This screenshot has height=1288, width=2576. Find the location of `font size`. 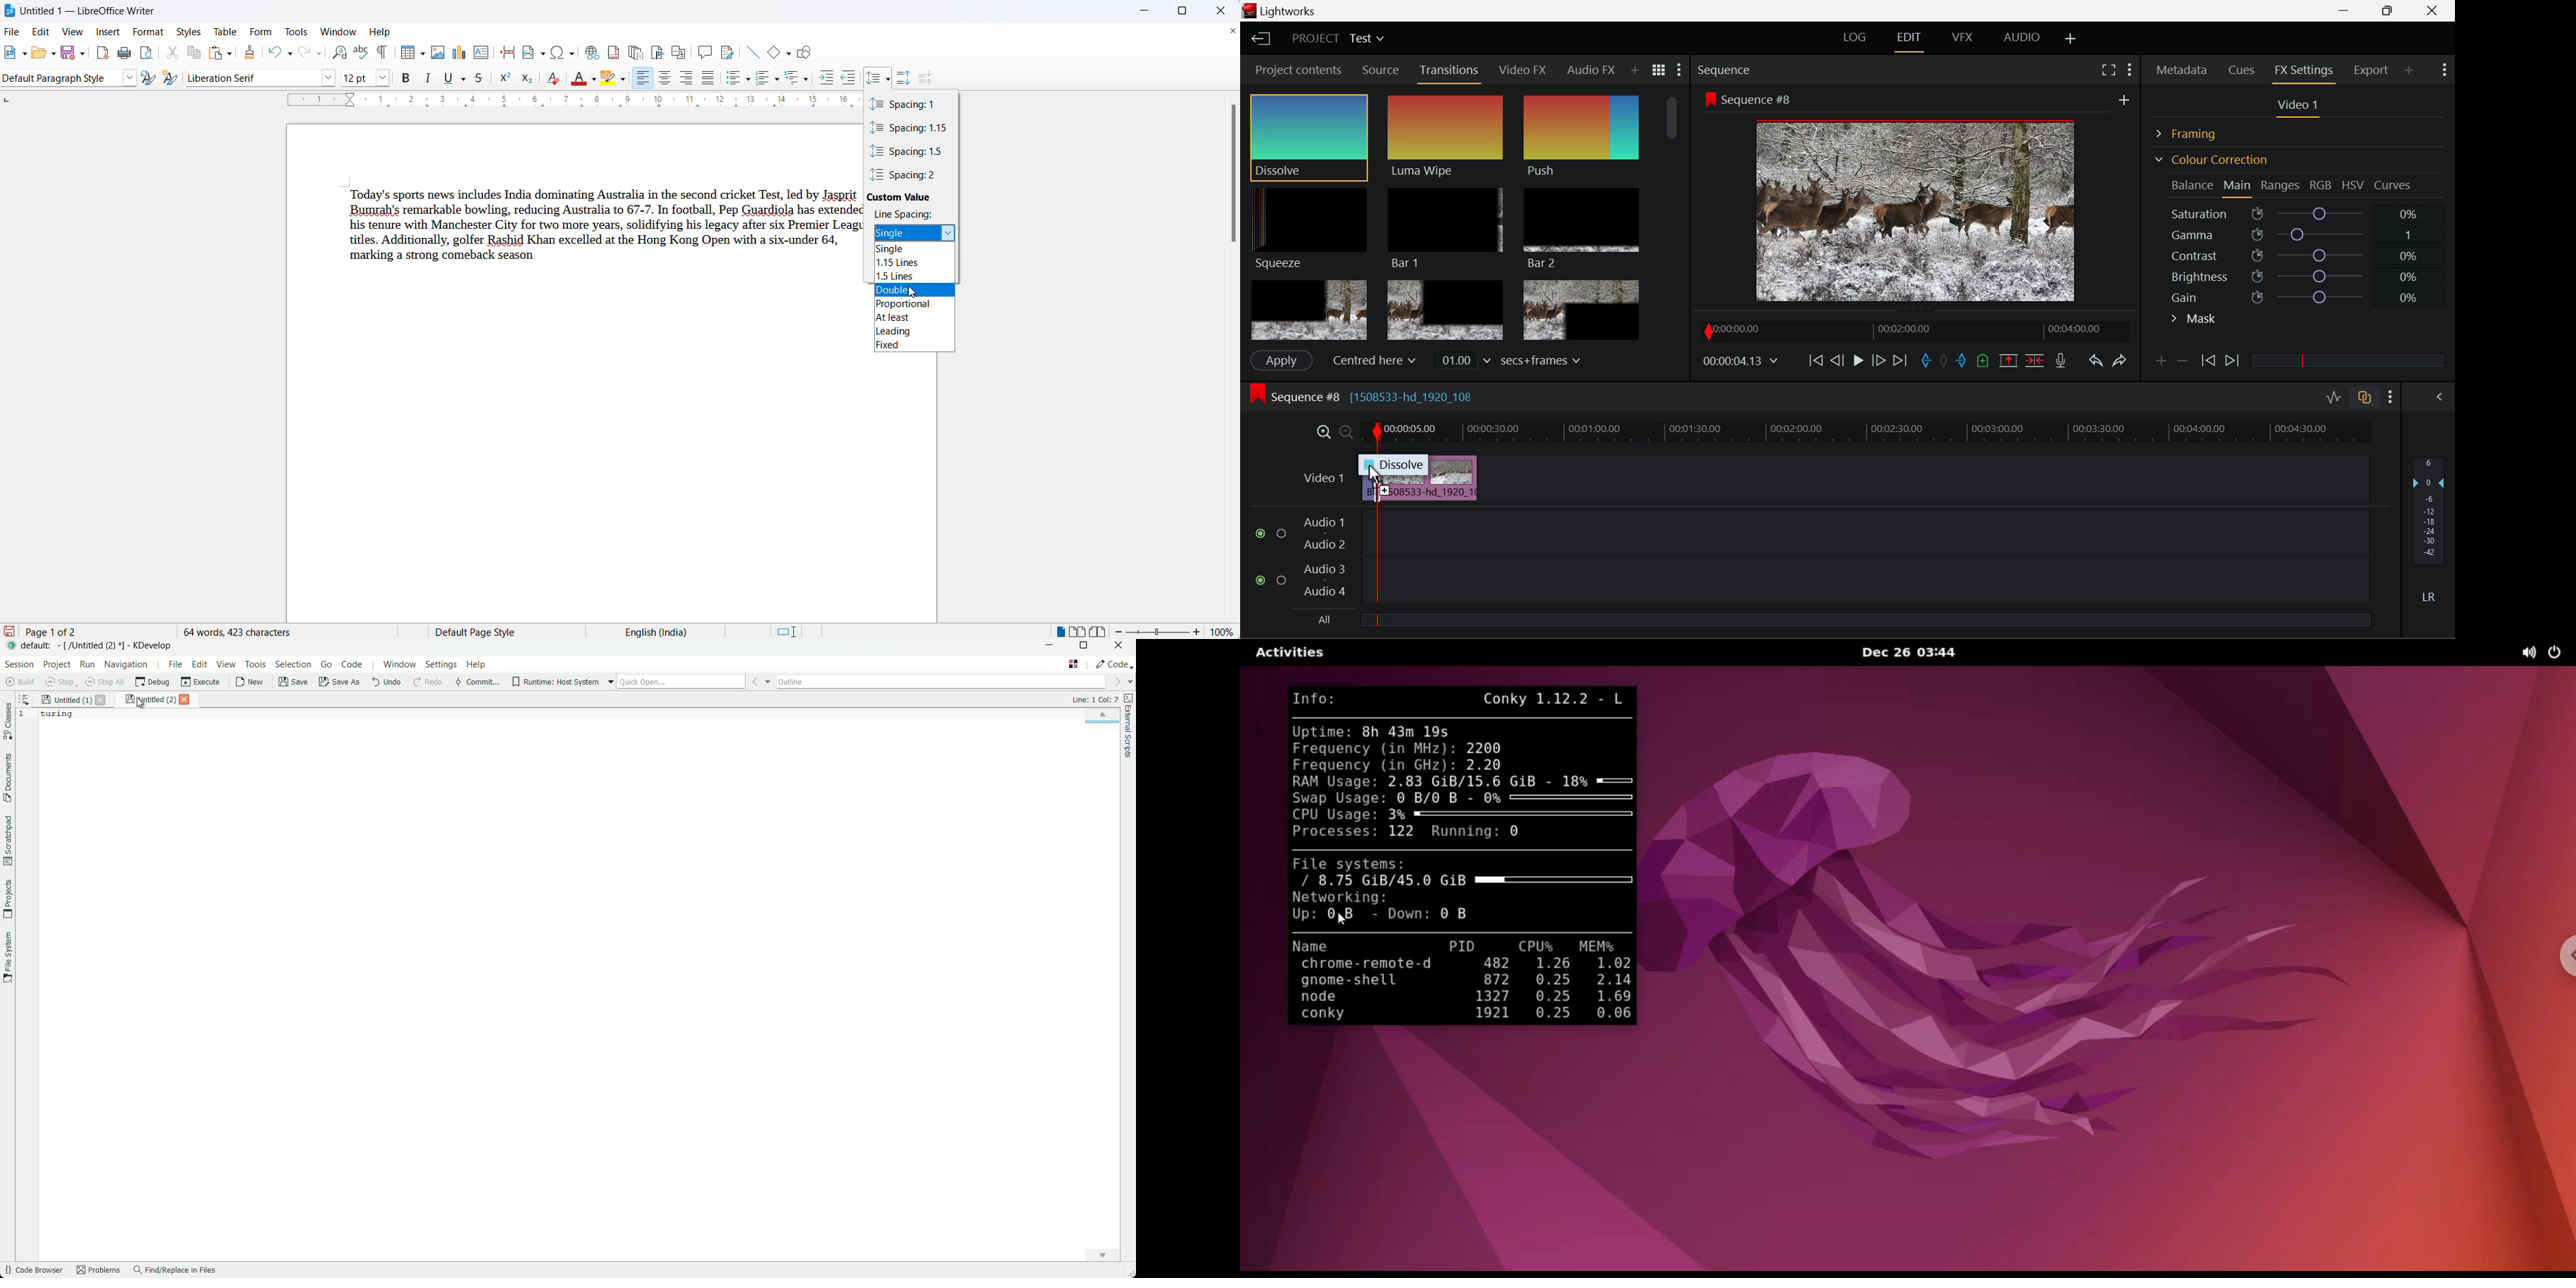

font size is located at coordinates (358, 78).